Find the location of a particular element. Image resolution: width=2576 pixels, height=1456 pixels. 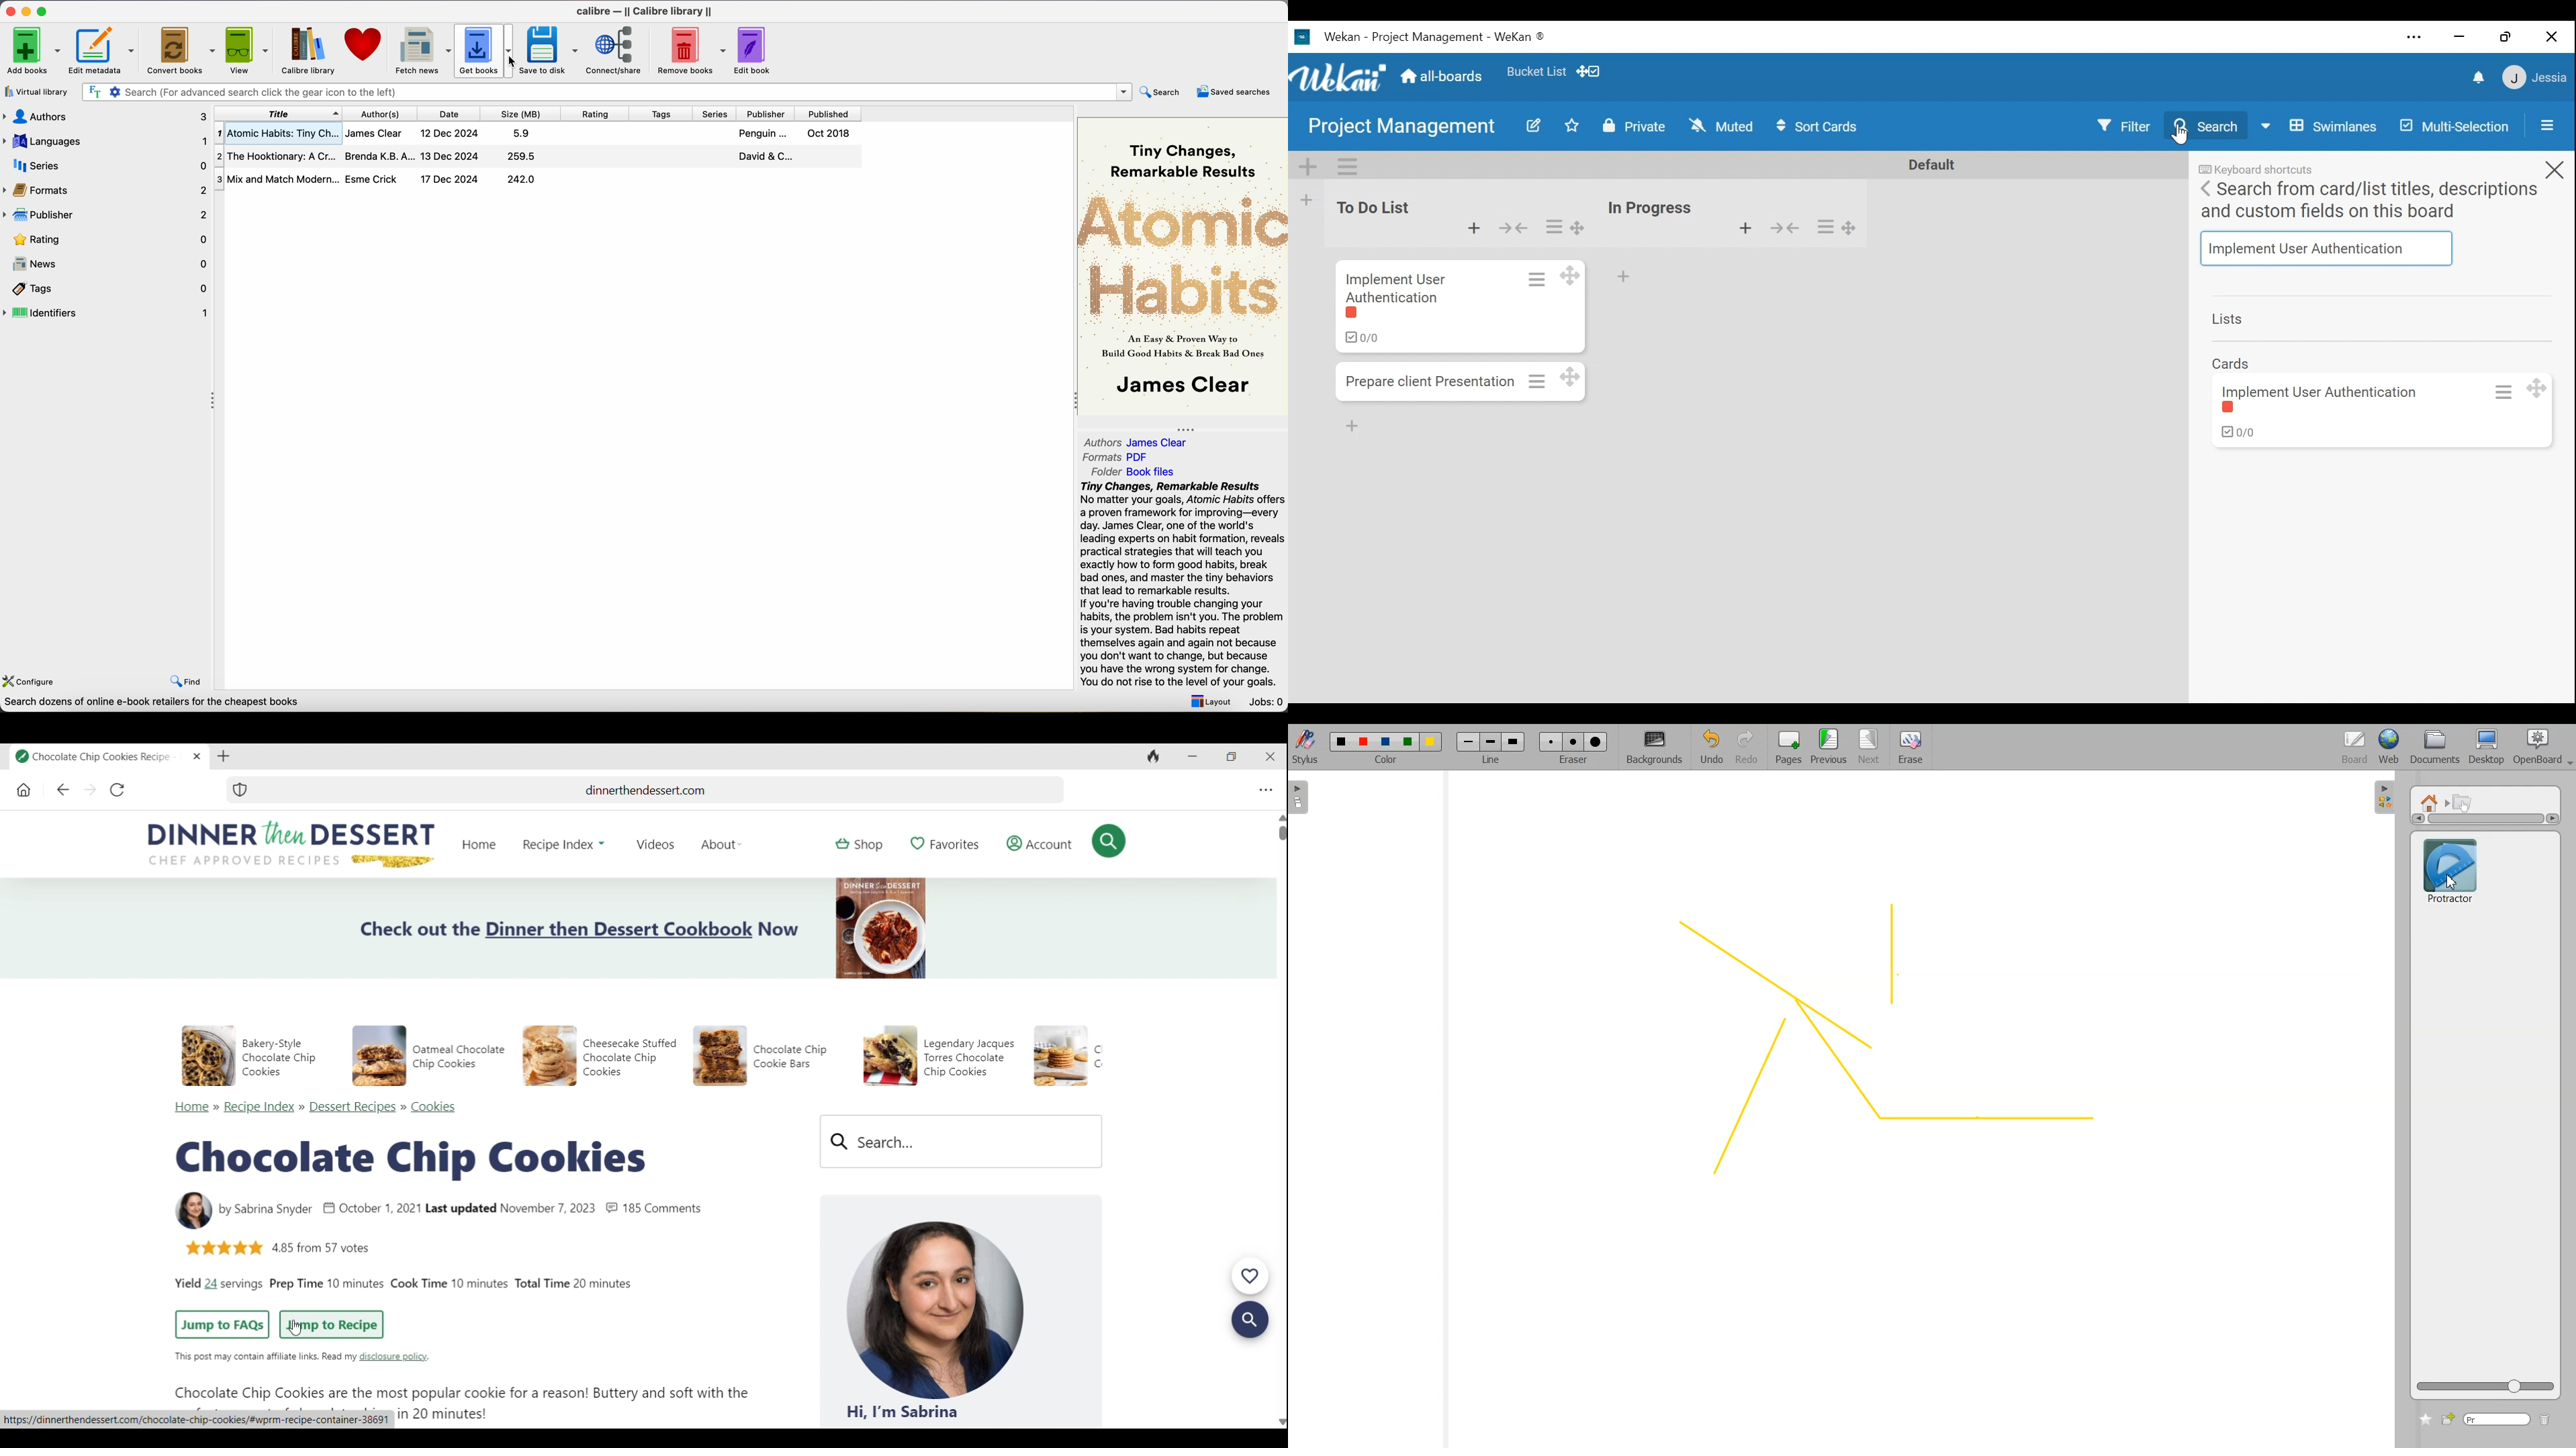

185 Comments is located at coordinates (664, 1209).